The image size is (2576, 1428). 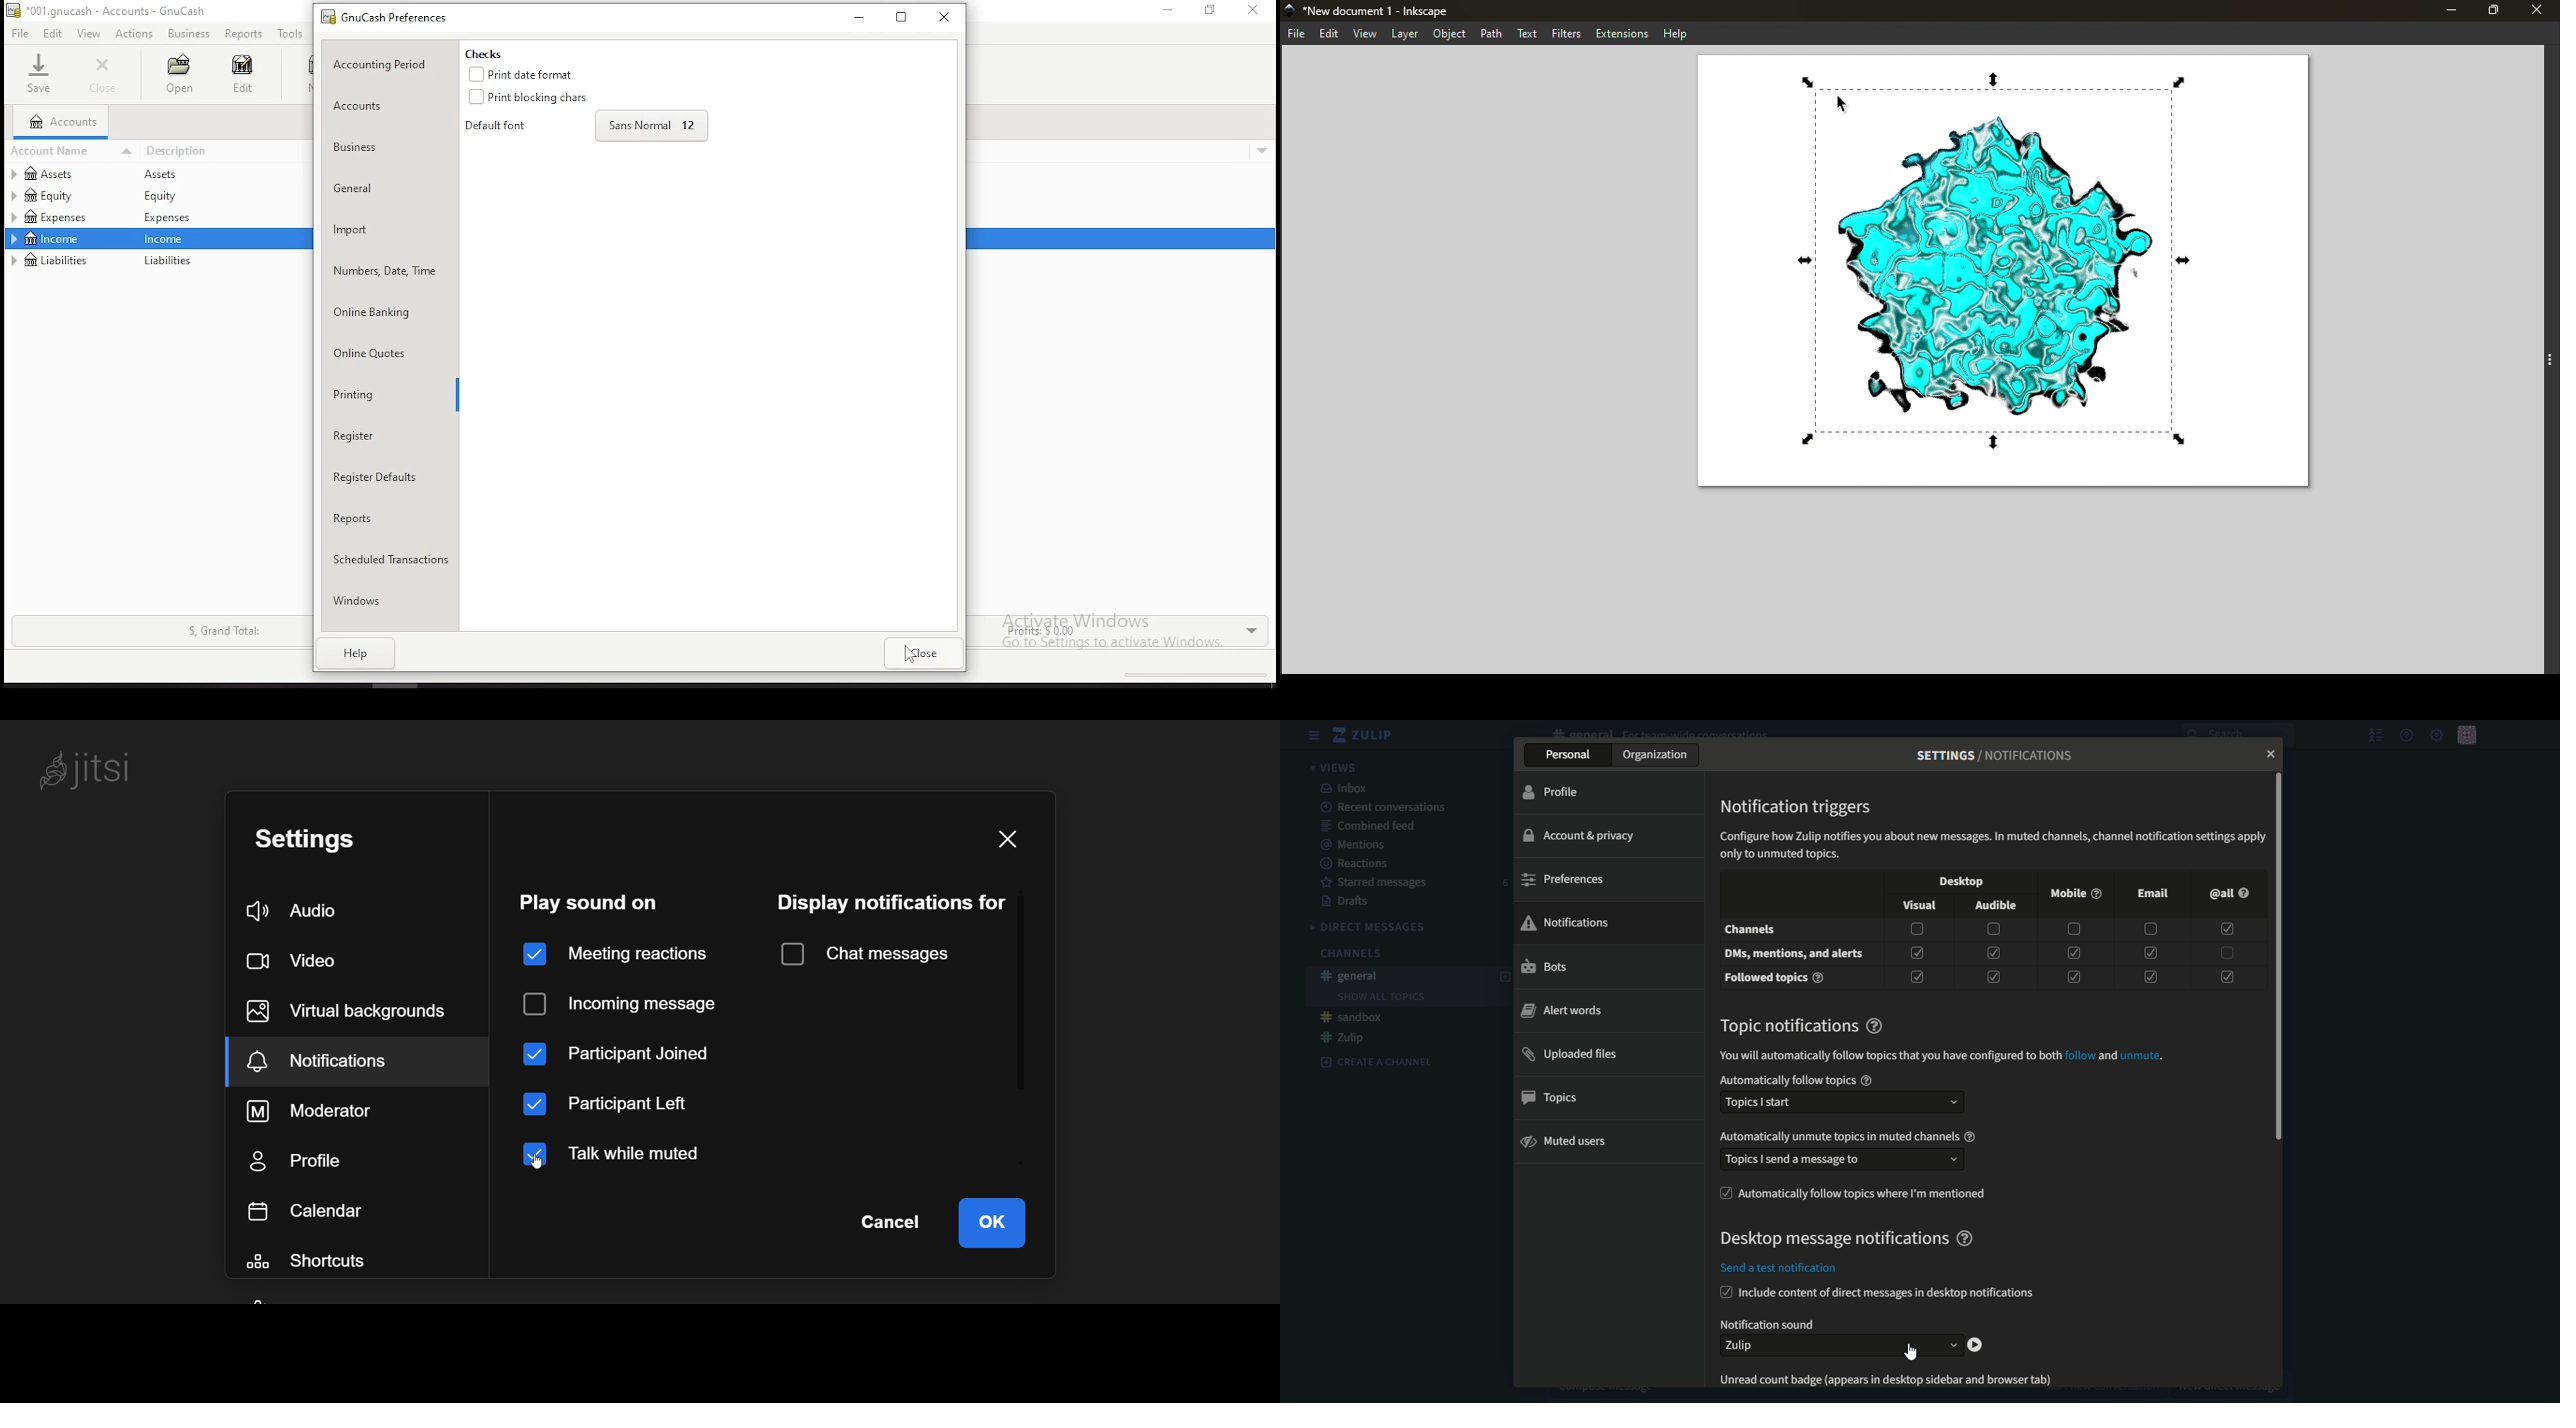 What do you see at coordinates (2002, 276) in the screenshot?
I see `Canvas with lapping distort effect applied on the svg` at bounding box center [2002, 276].